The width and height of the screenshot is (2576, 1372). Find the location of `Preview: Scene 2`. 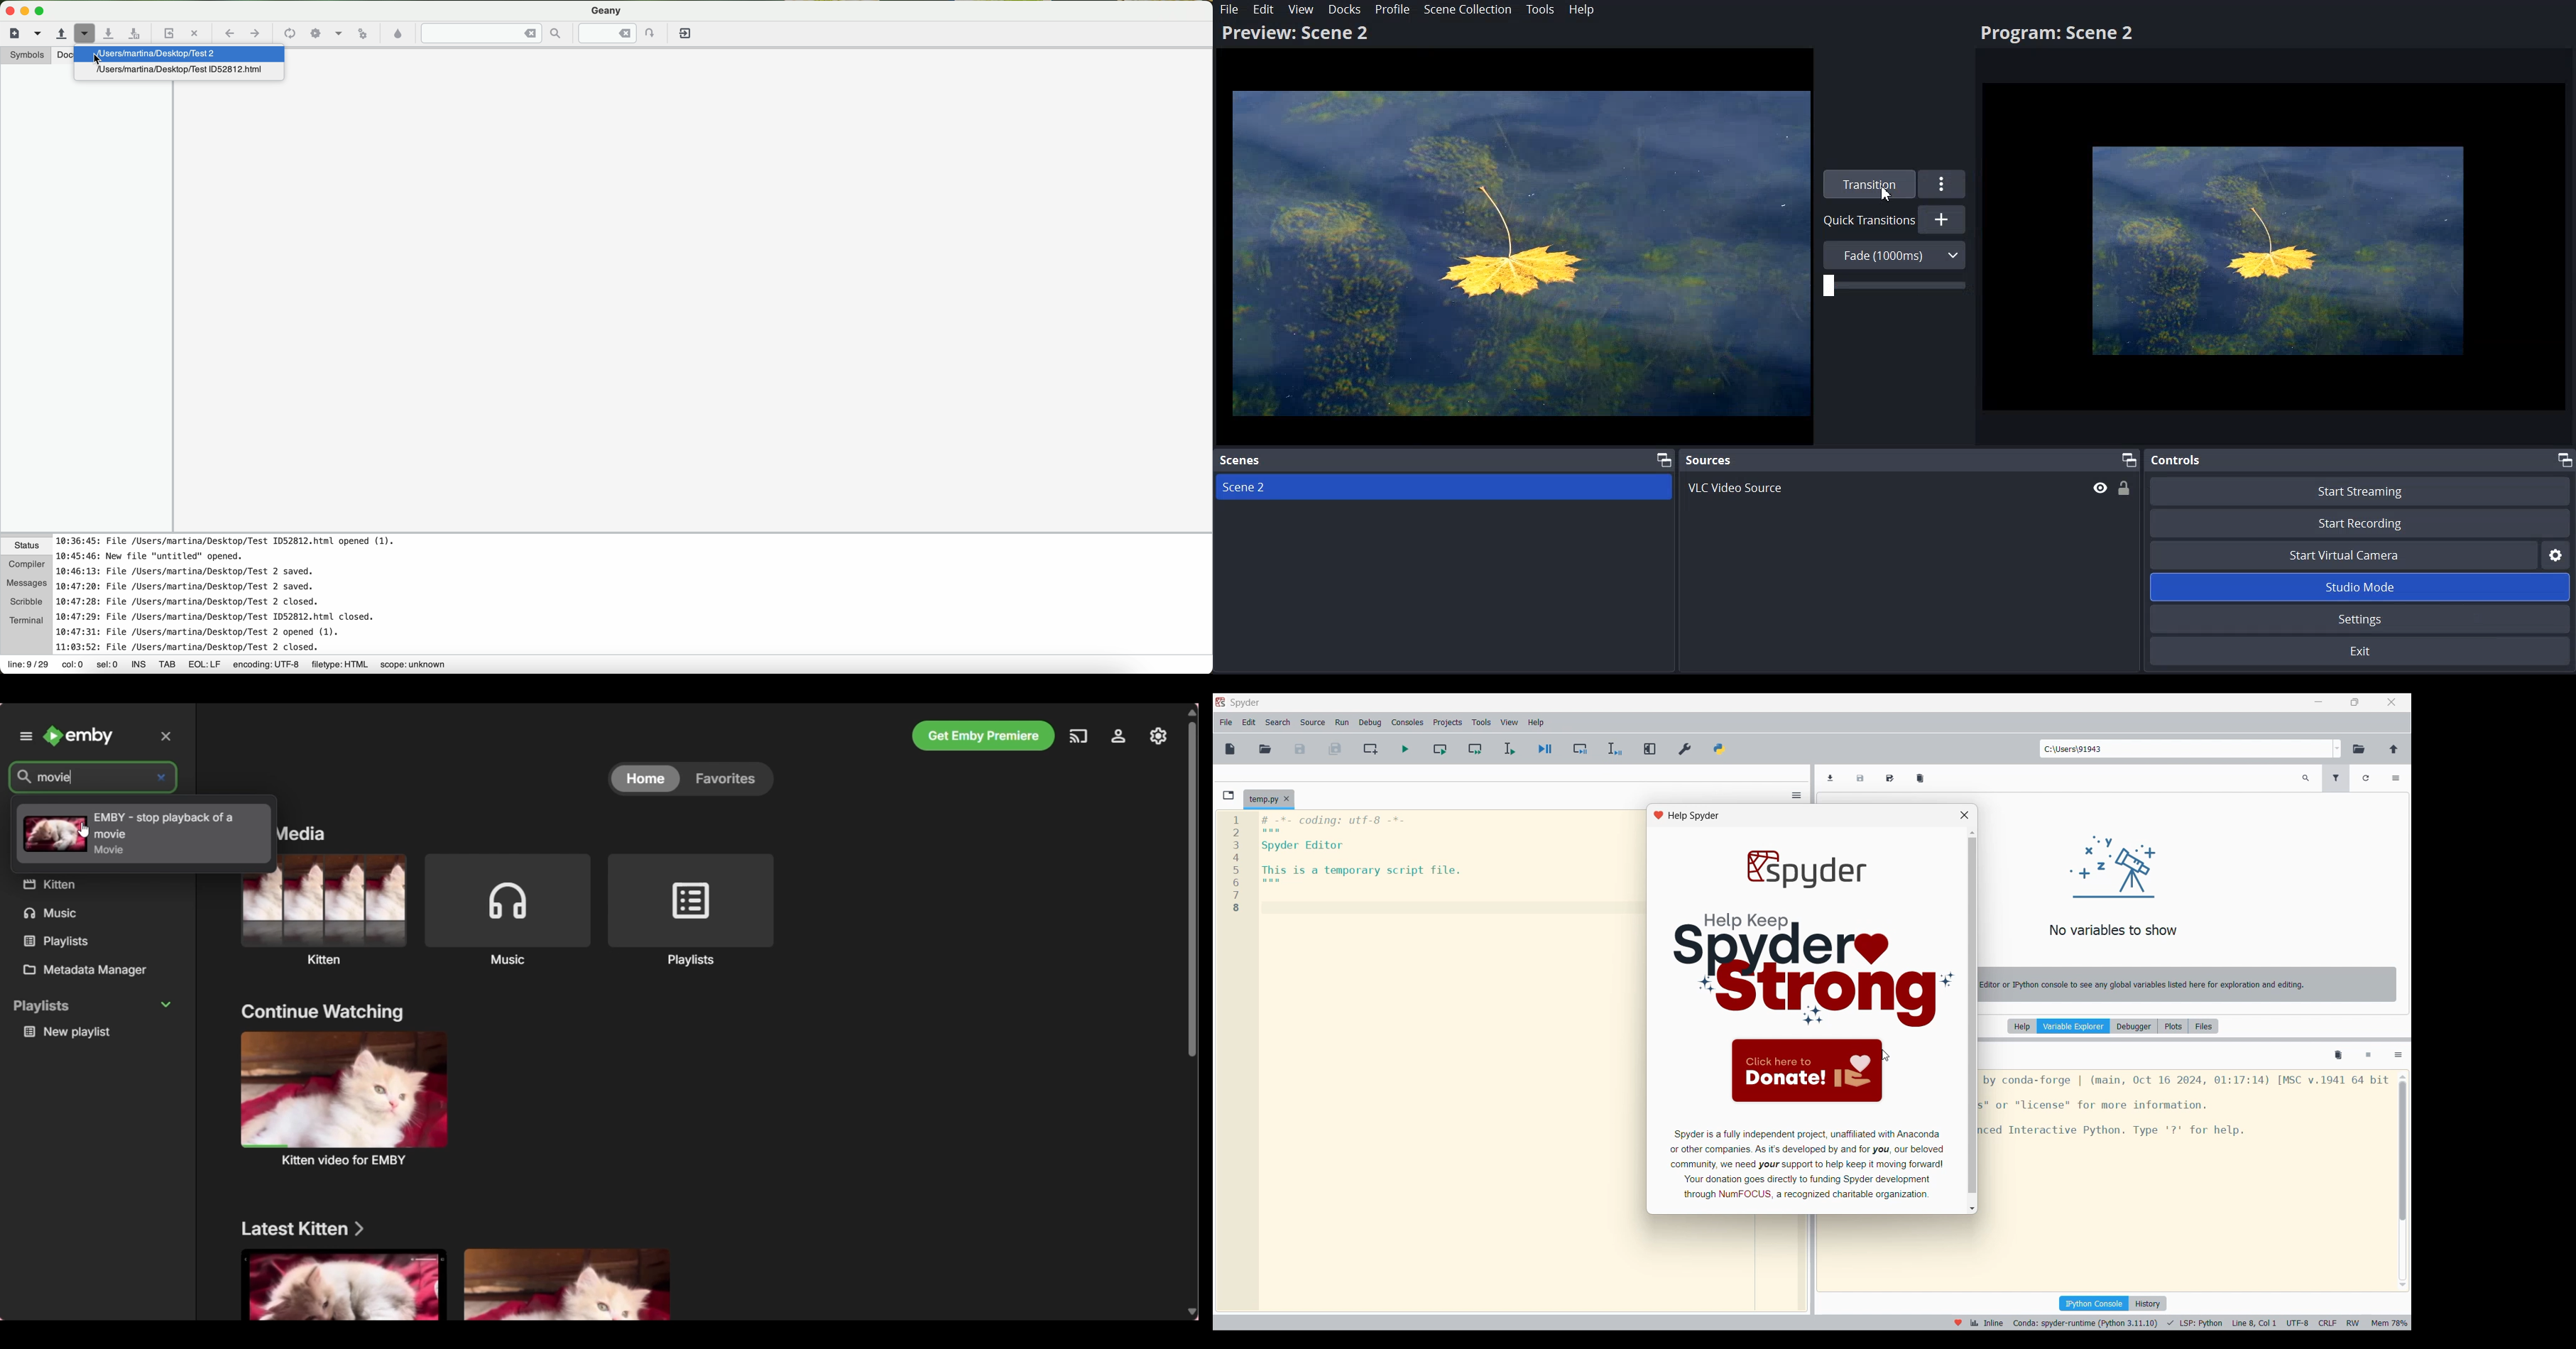

Preview: Scene 2 is located at coordinates (1302, 36).